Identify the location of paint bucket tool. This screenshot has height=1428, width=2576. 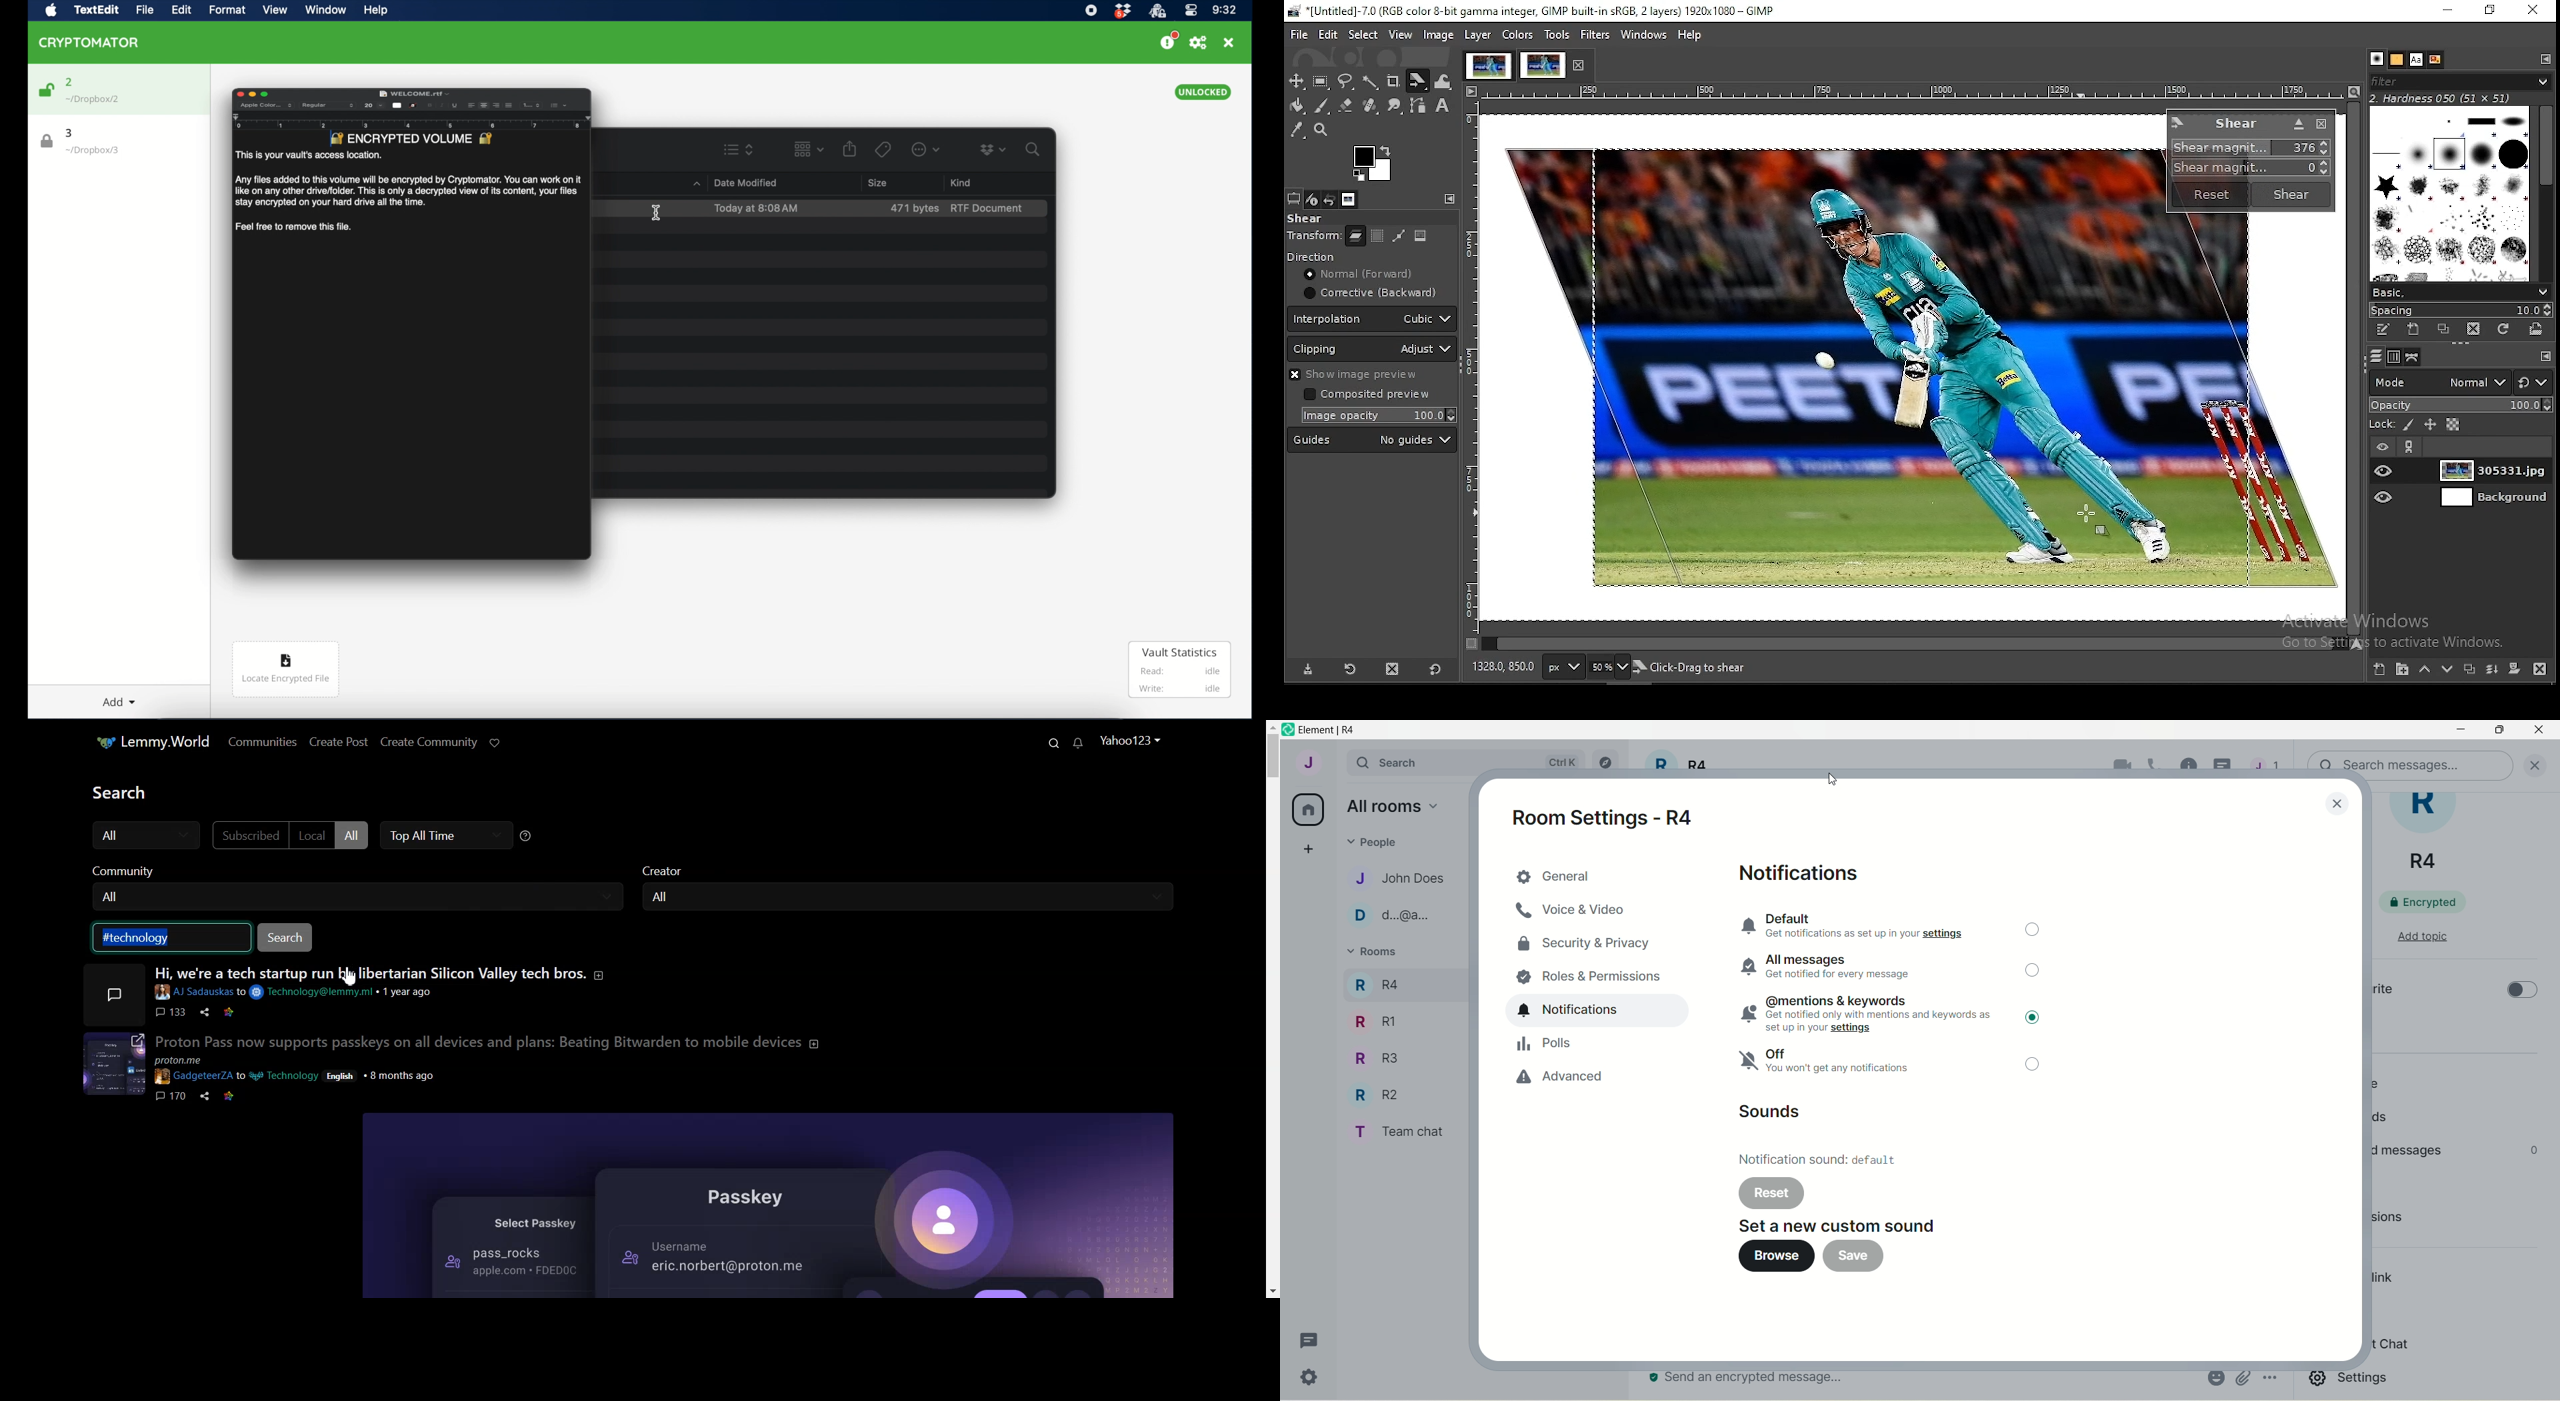
(1299, 107).